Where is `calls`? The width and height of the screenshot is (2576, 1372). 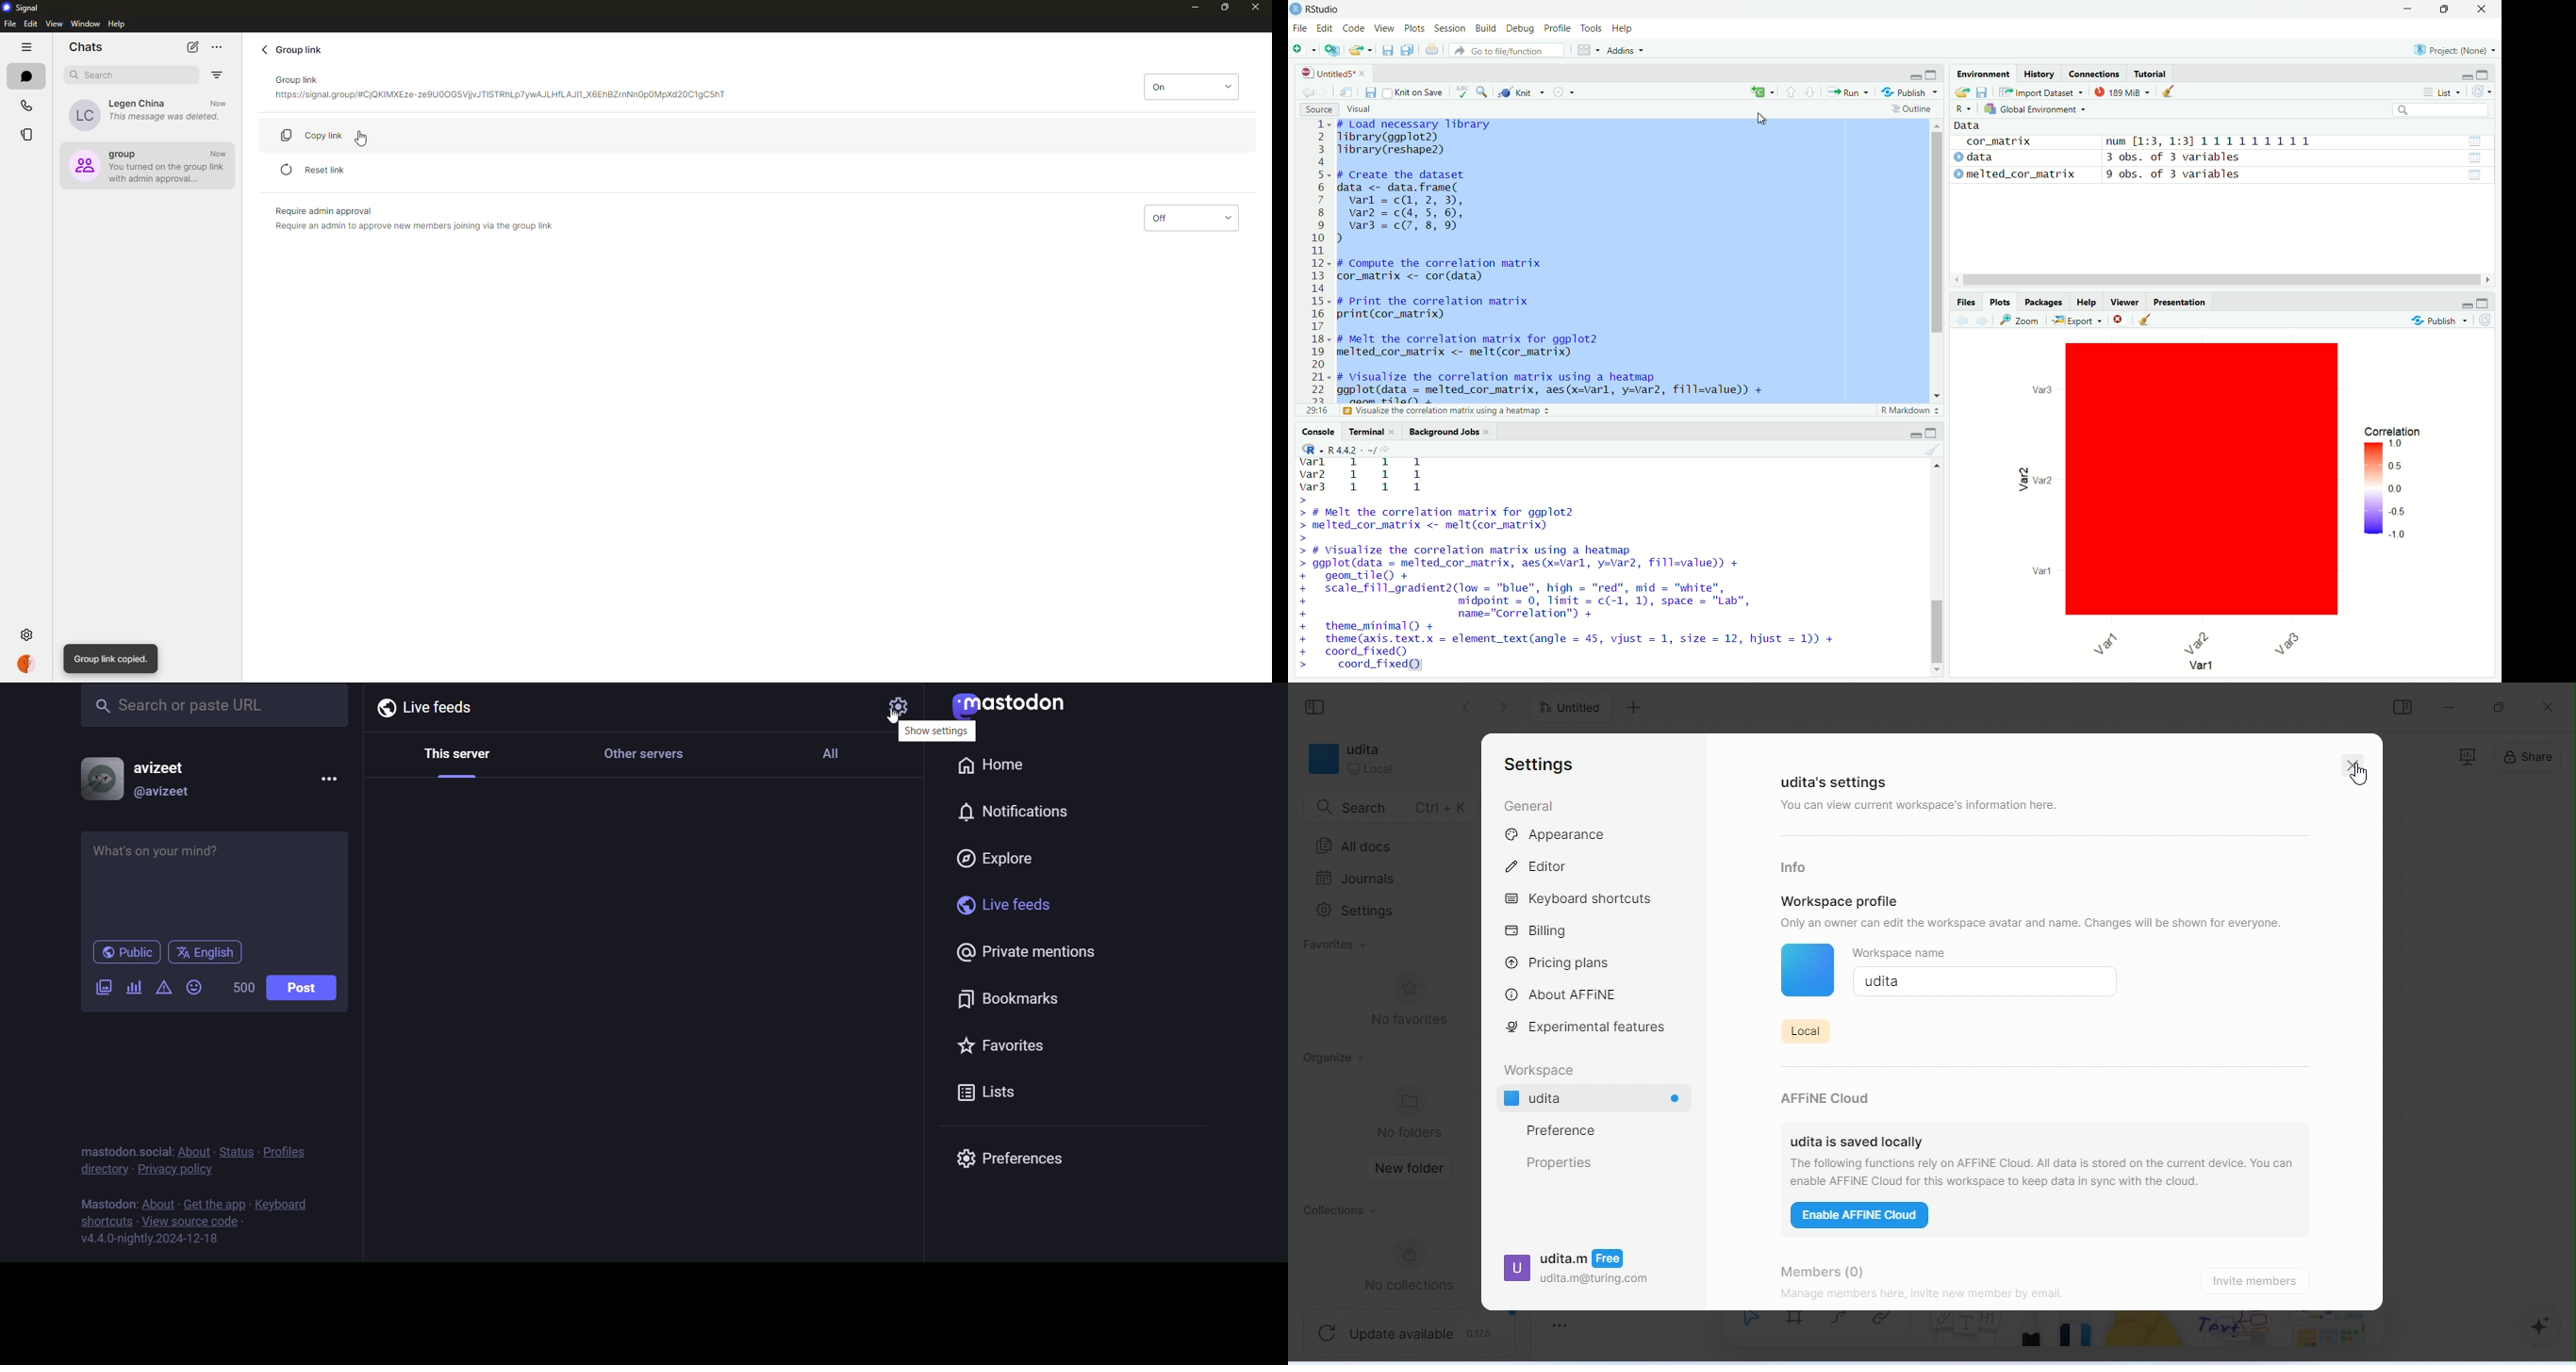 calls is located at coordinates (28, 106).